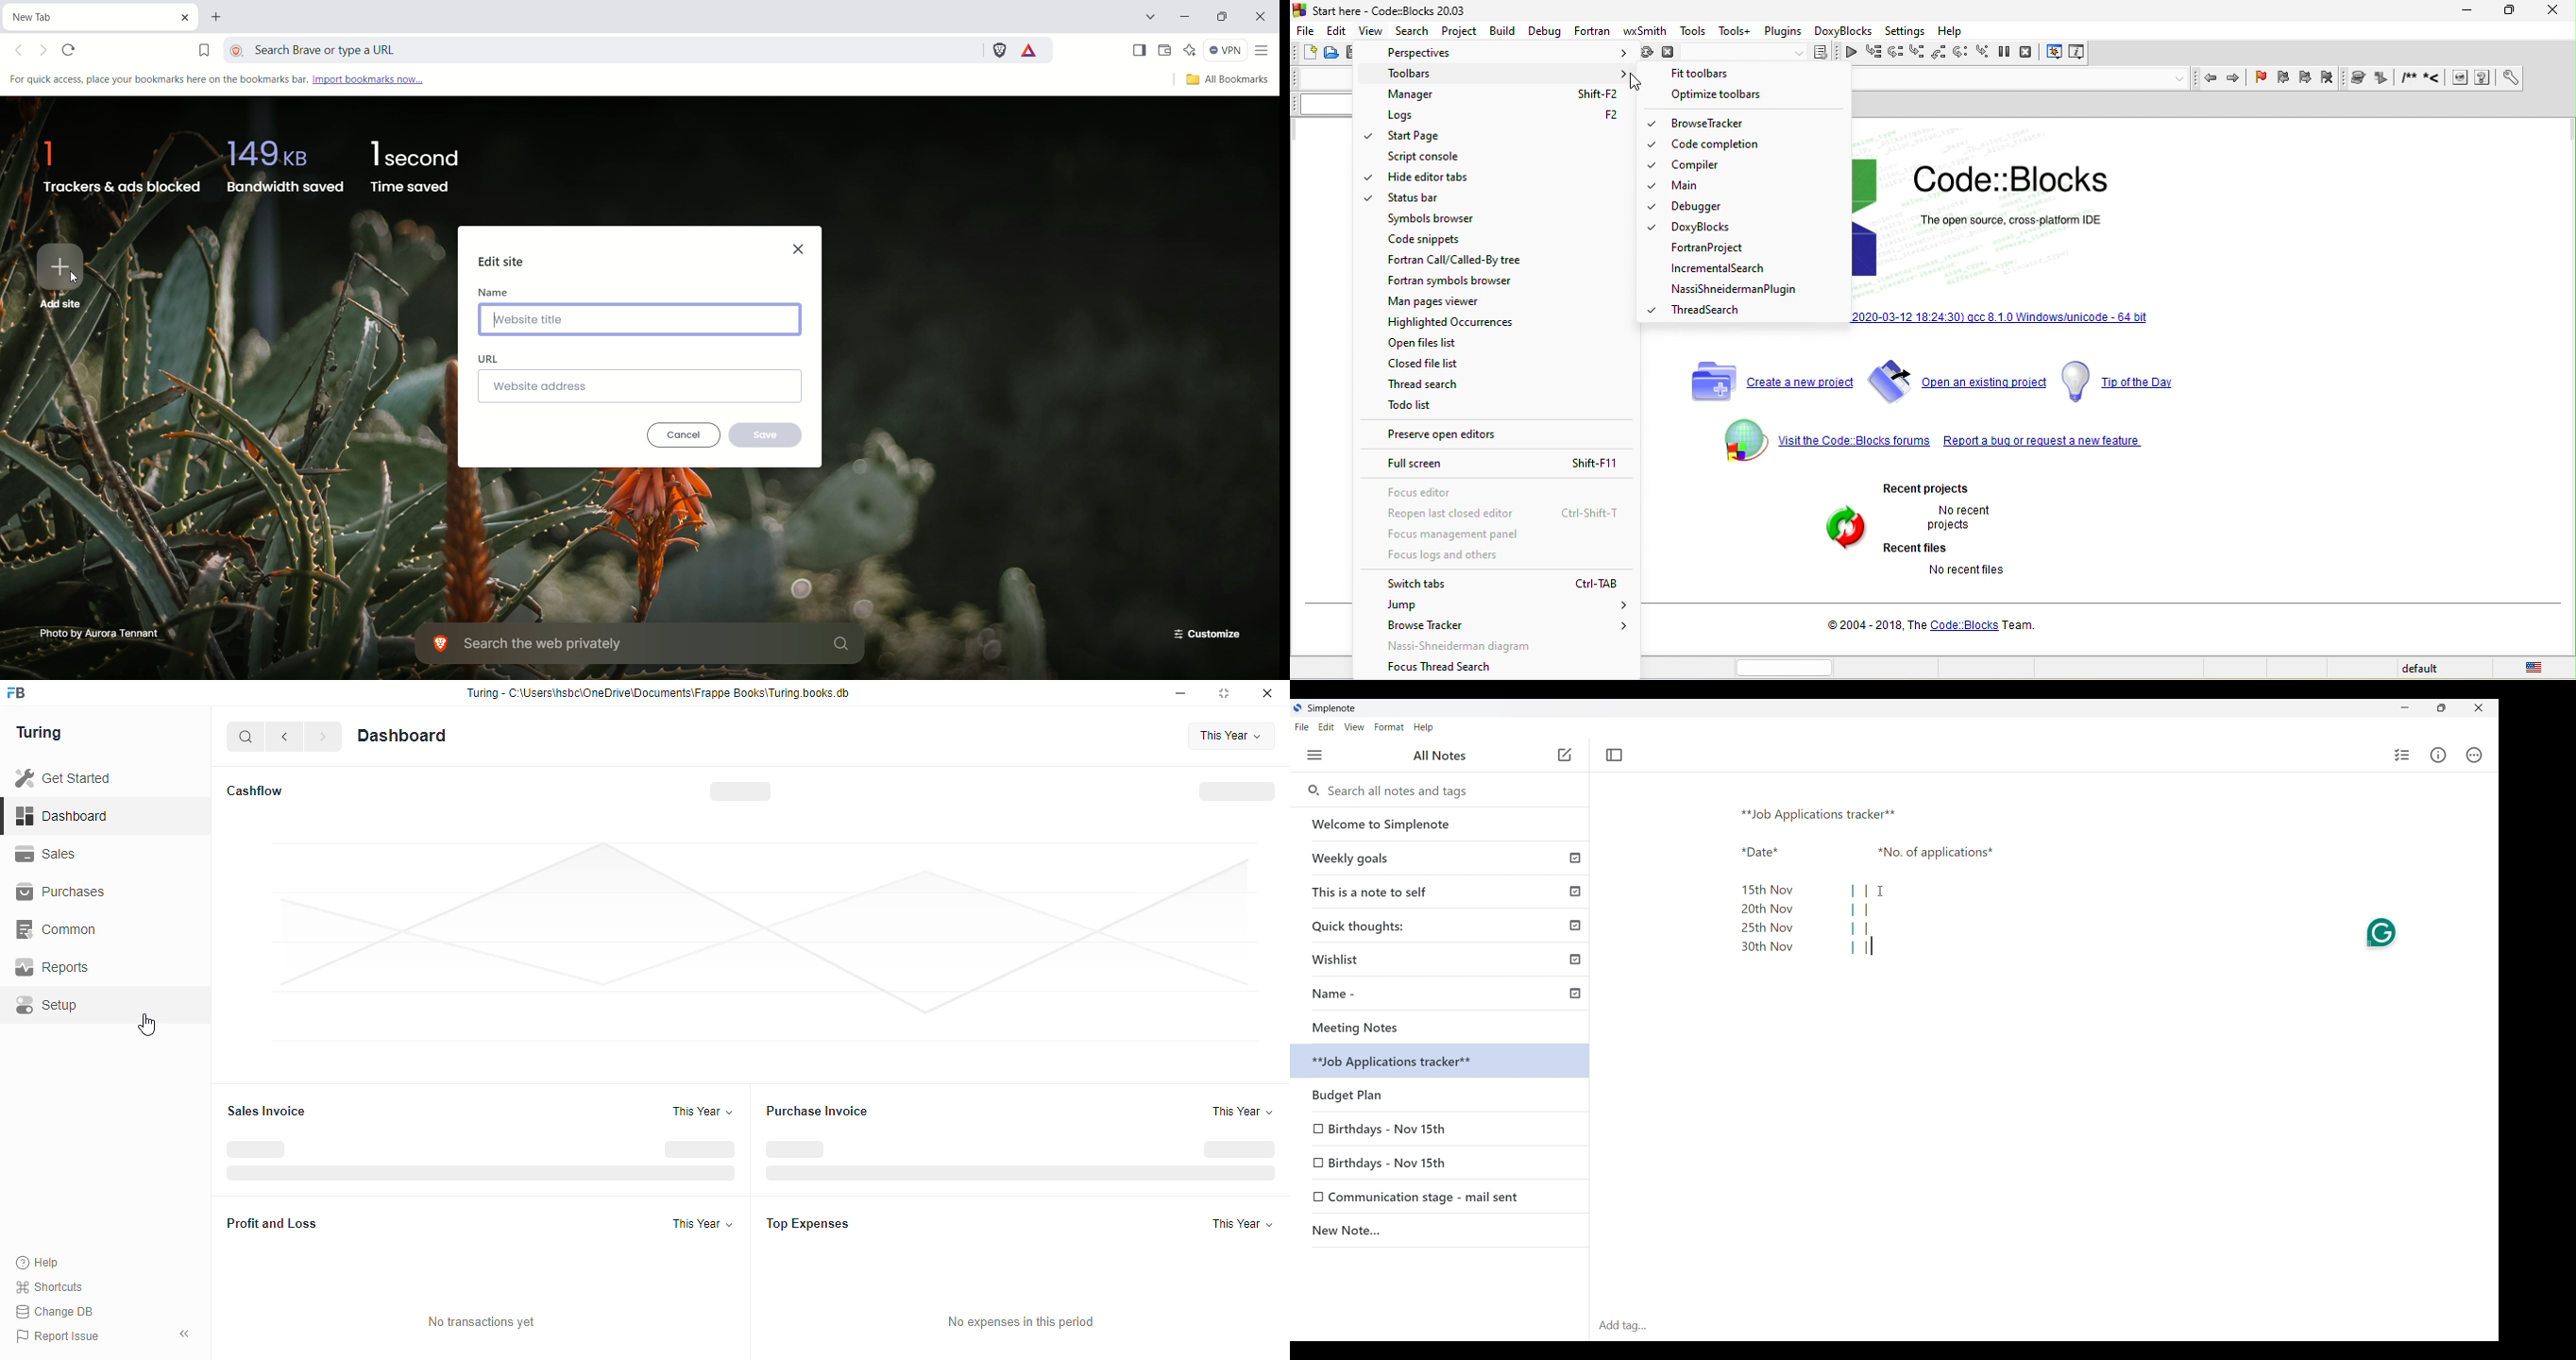 Image resolution: width=2576 pixels, height=1372 pixels. Describe the element at coordinates (1873, 946) in the screenshot. I see `Text cursor` at that location.